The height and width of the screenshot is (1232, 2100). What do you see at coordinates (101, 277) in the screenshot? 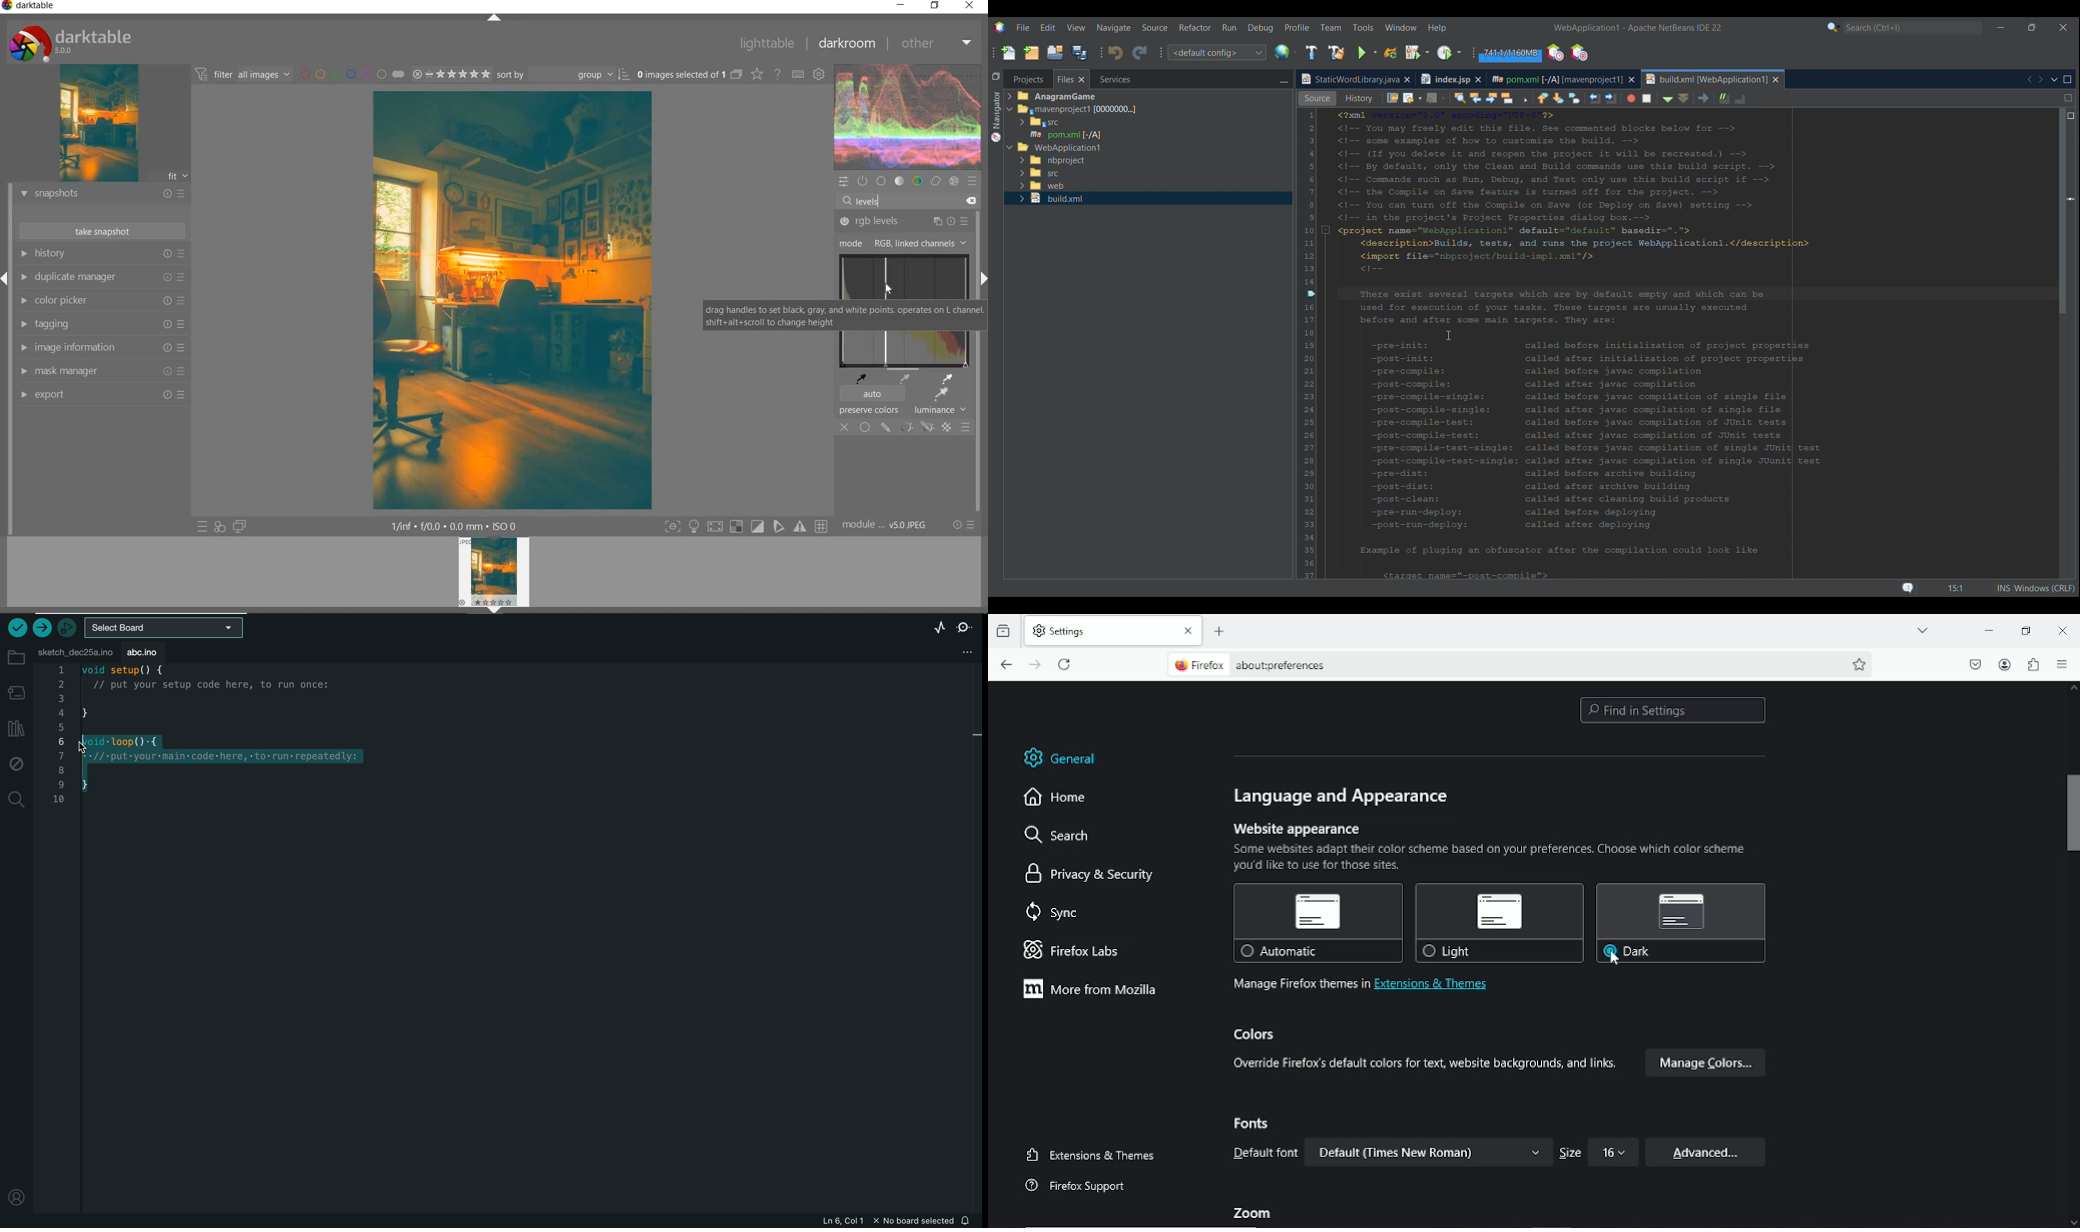
I see `duplicate manager` at bounding box center [101, 277].